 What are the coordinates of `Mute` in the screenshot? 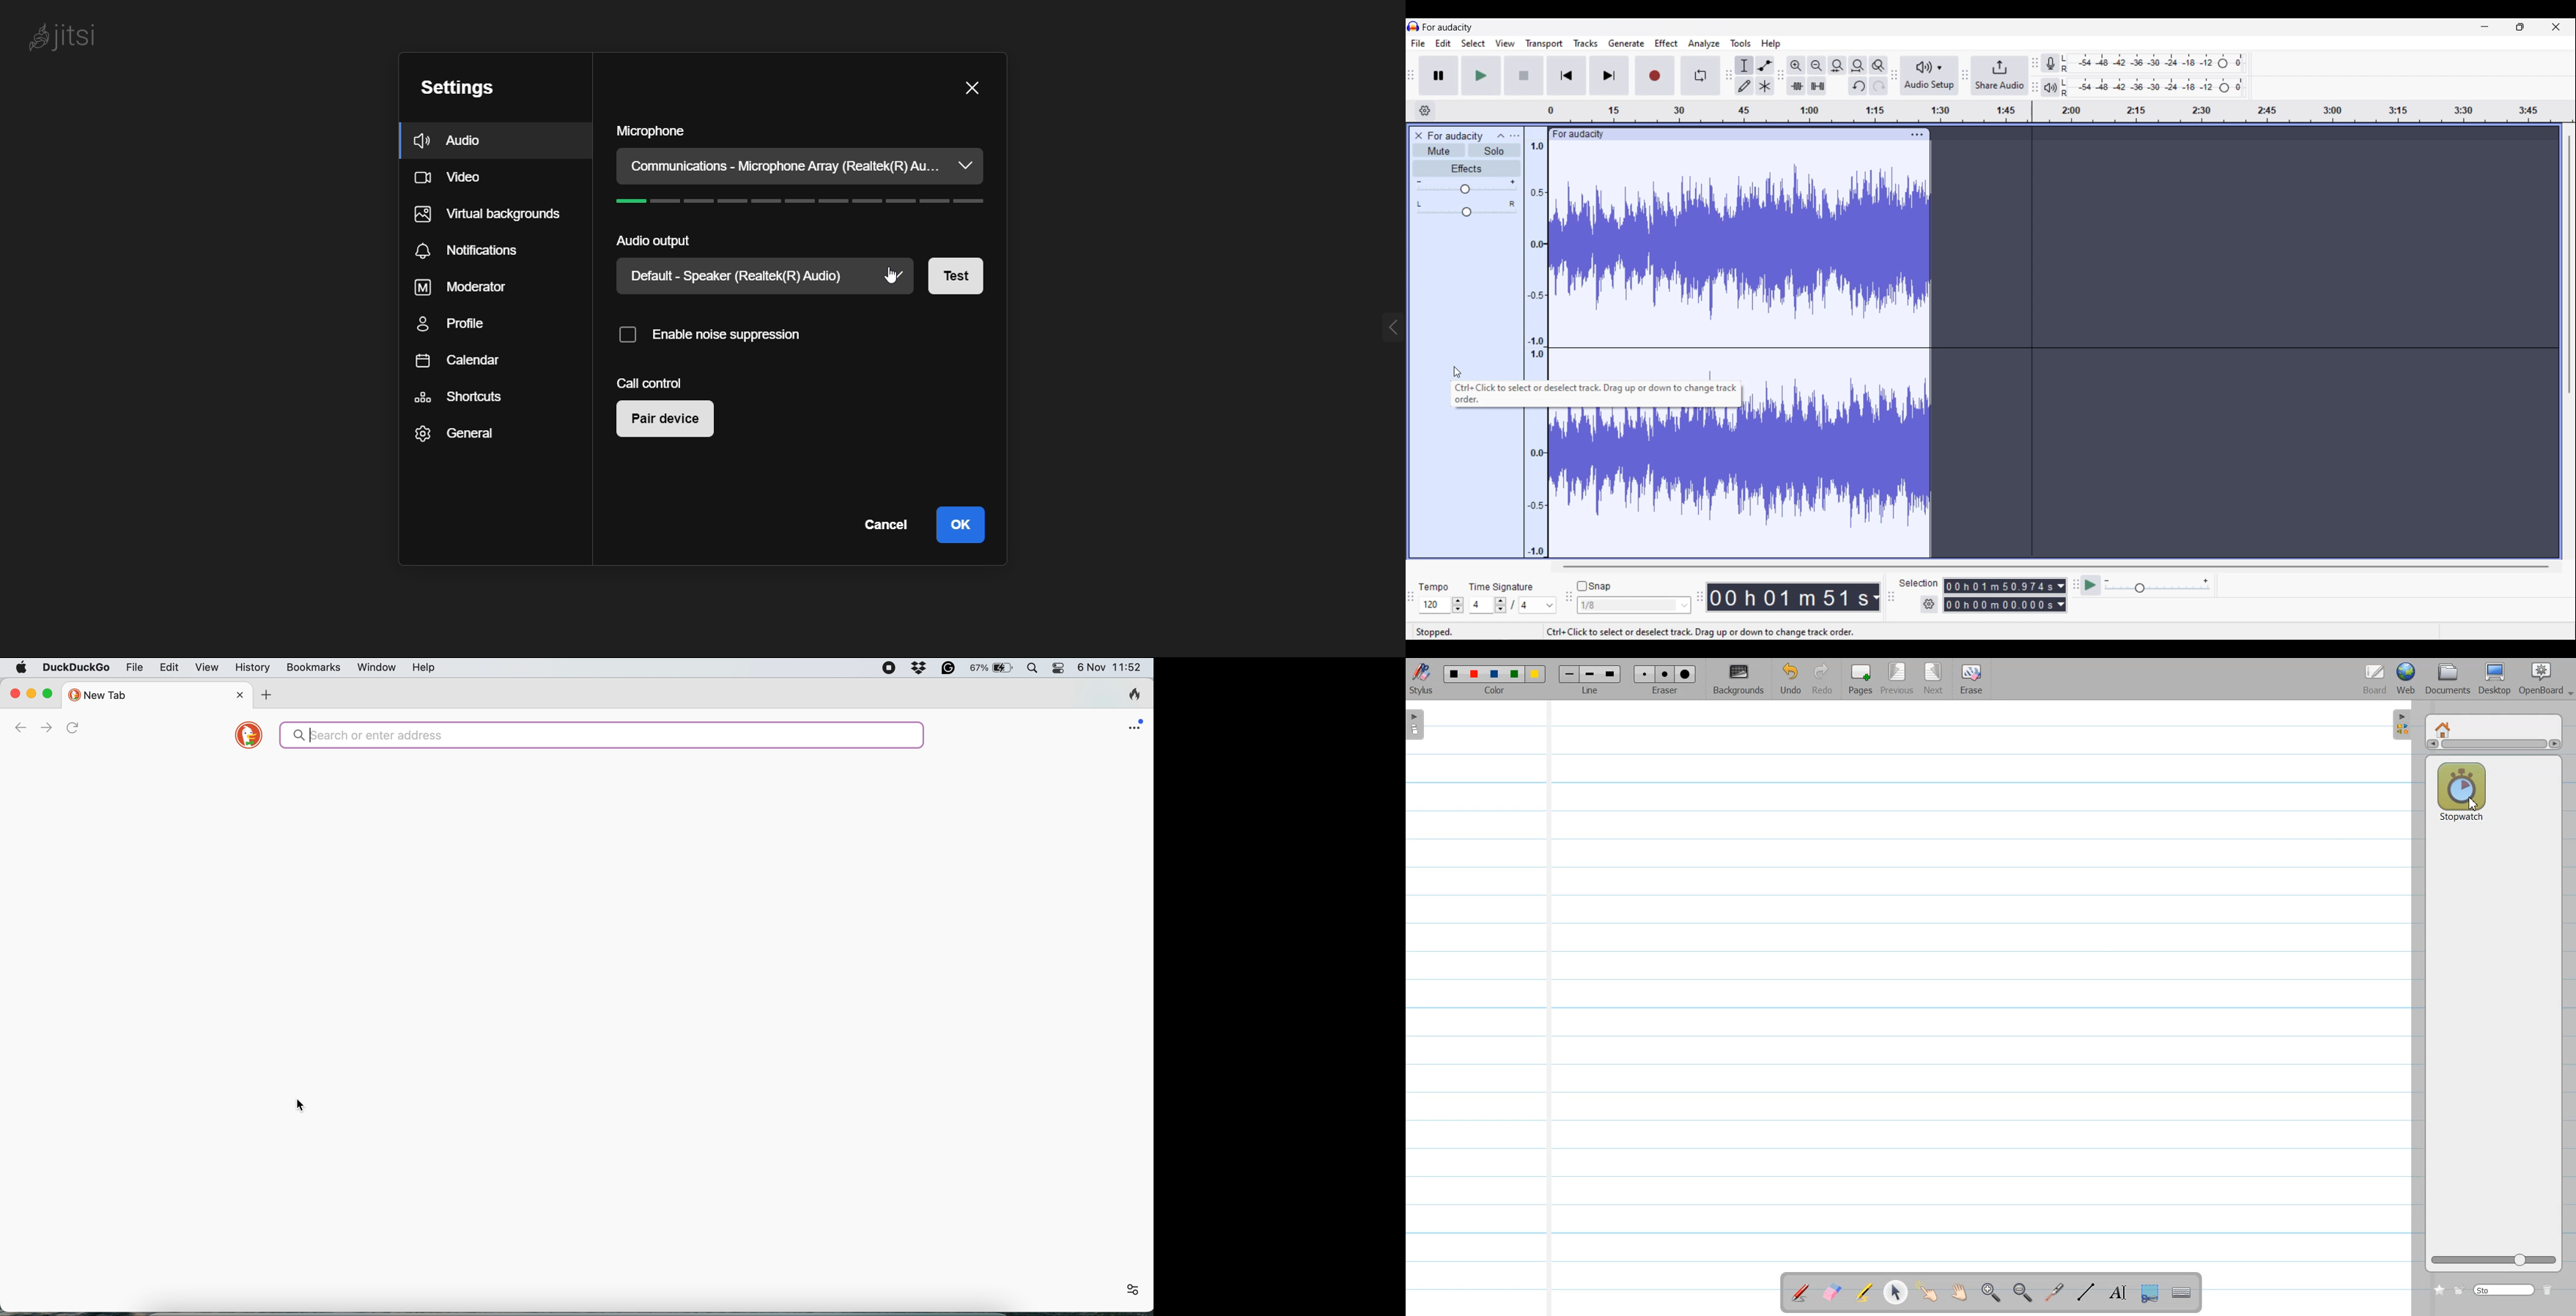 It's located at (1439, 150).